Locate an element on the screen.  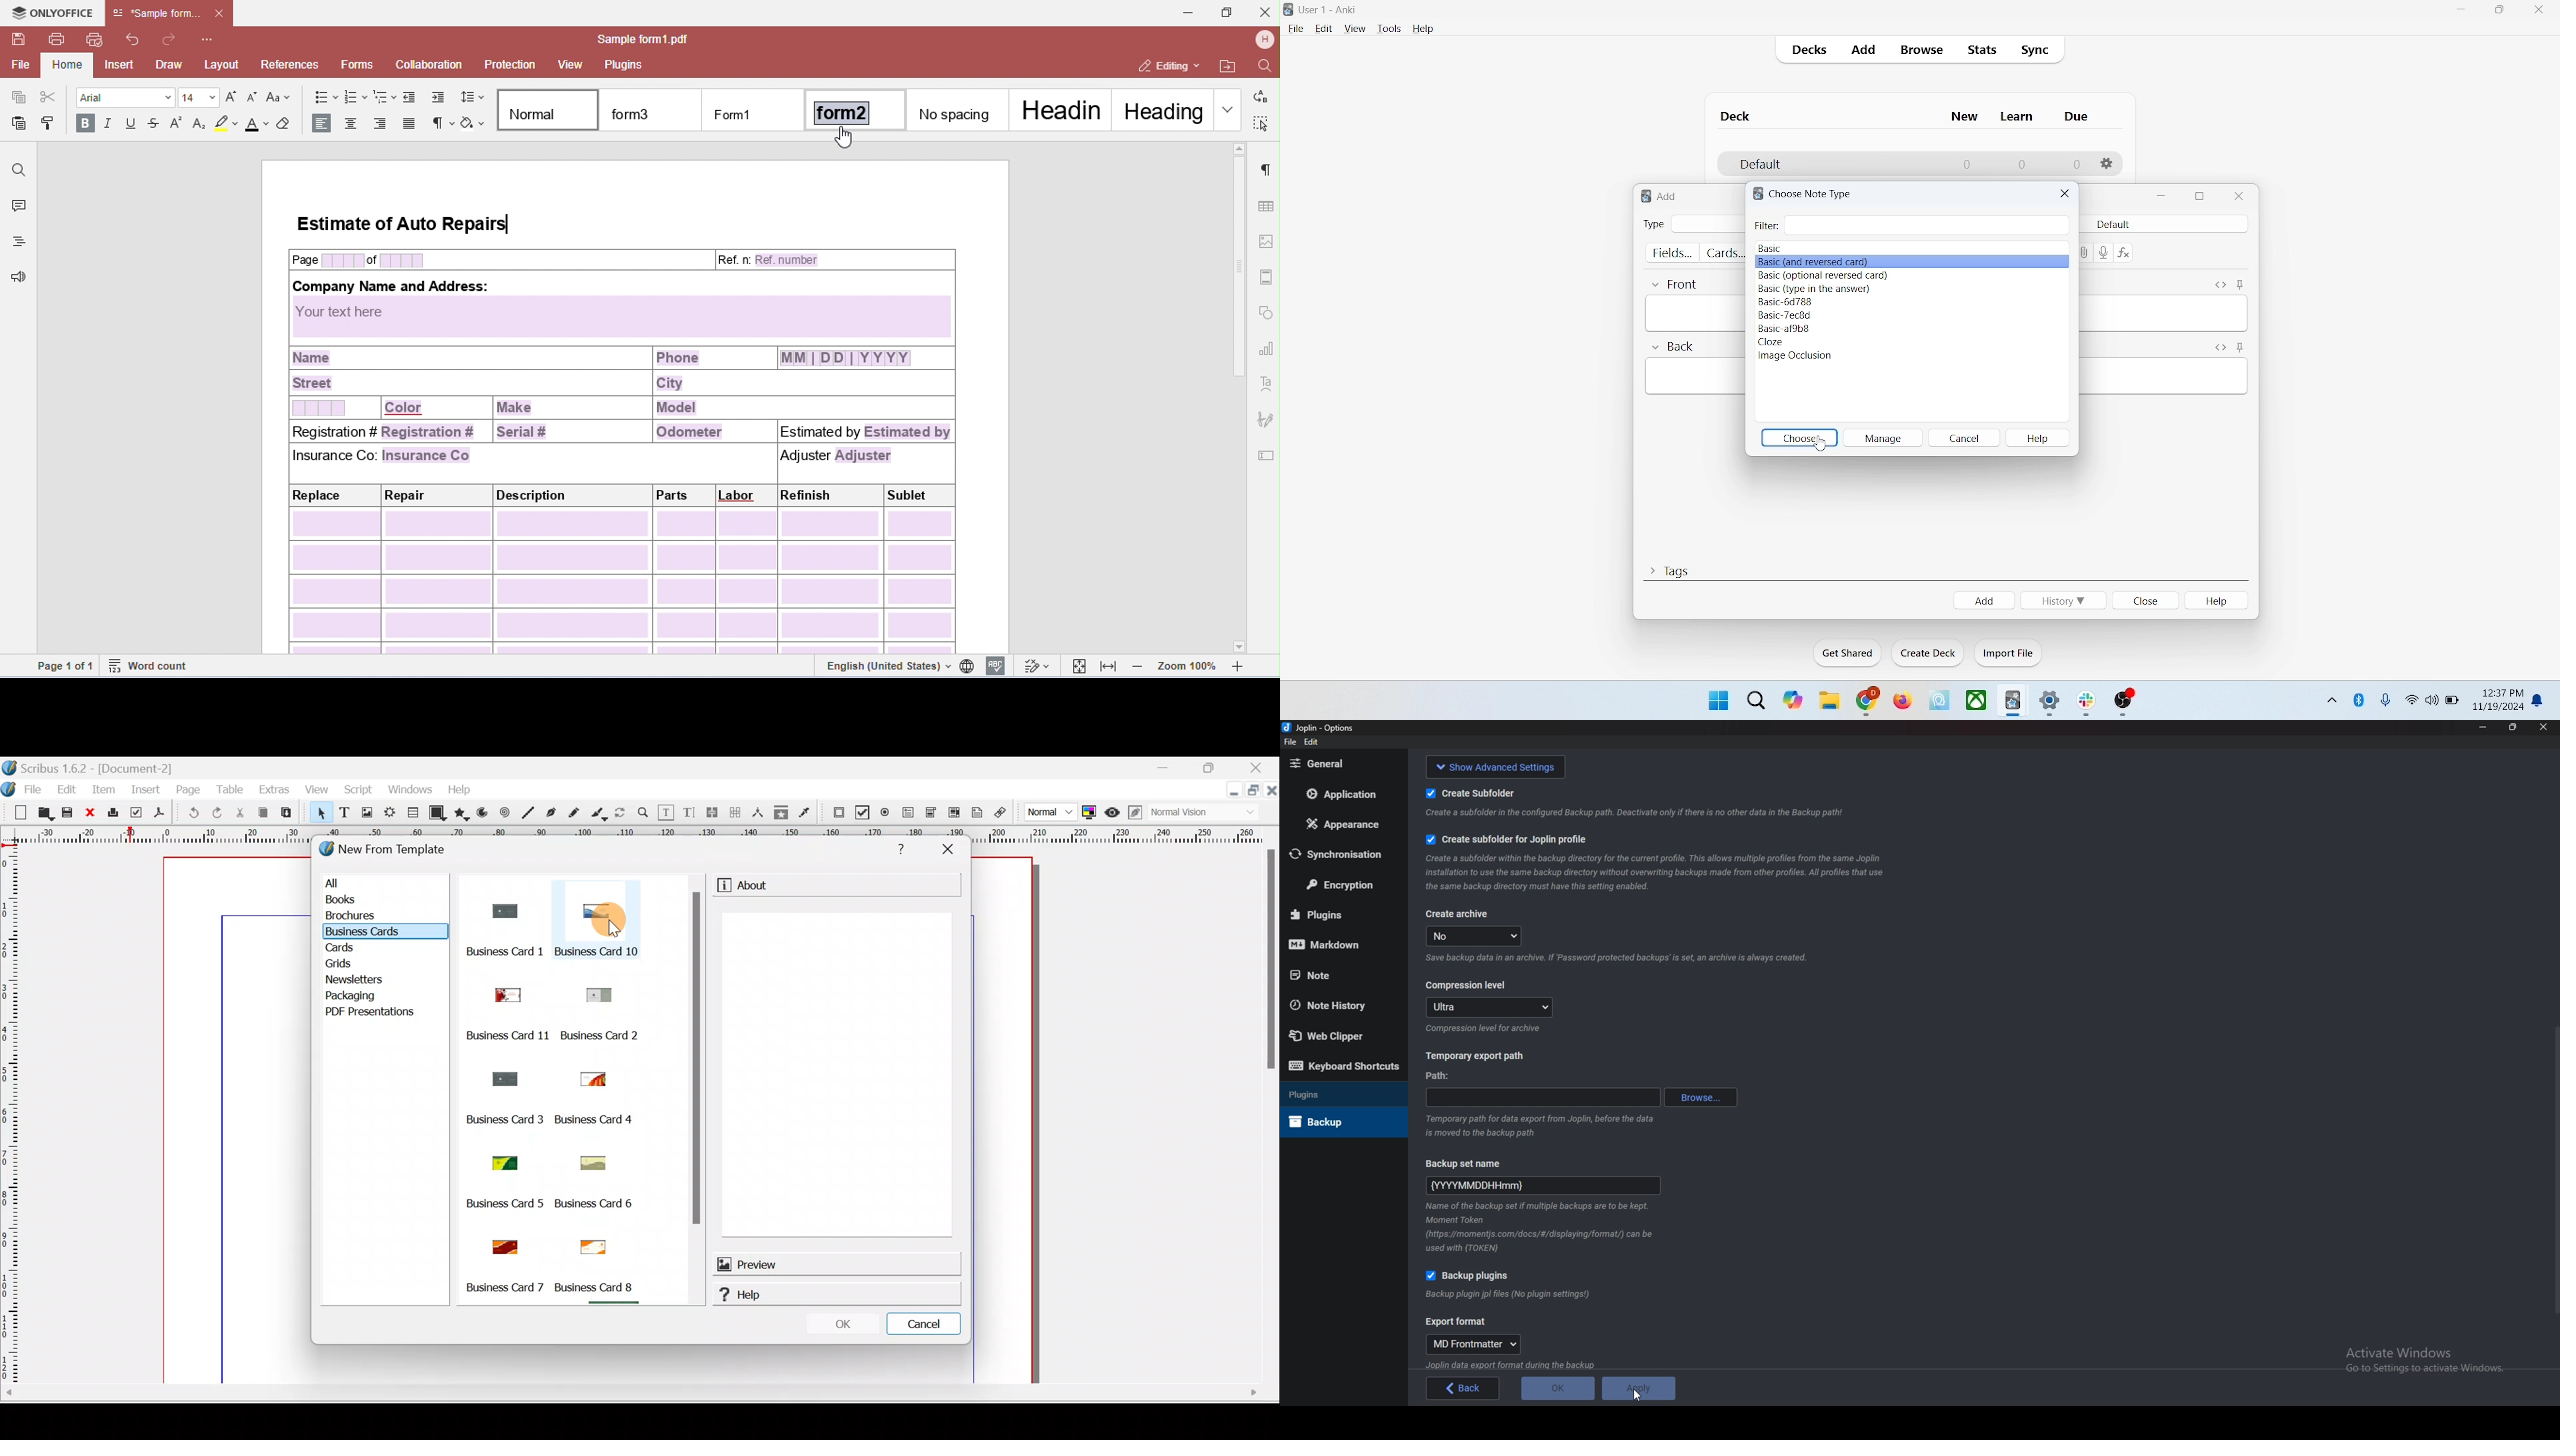
icon is located at coordinates (2090, 704).